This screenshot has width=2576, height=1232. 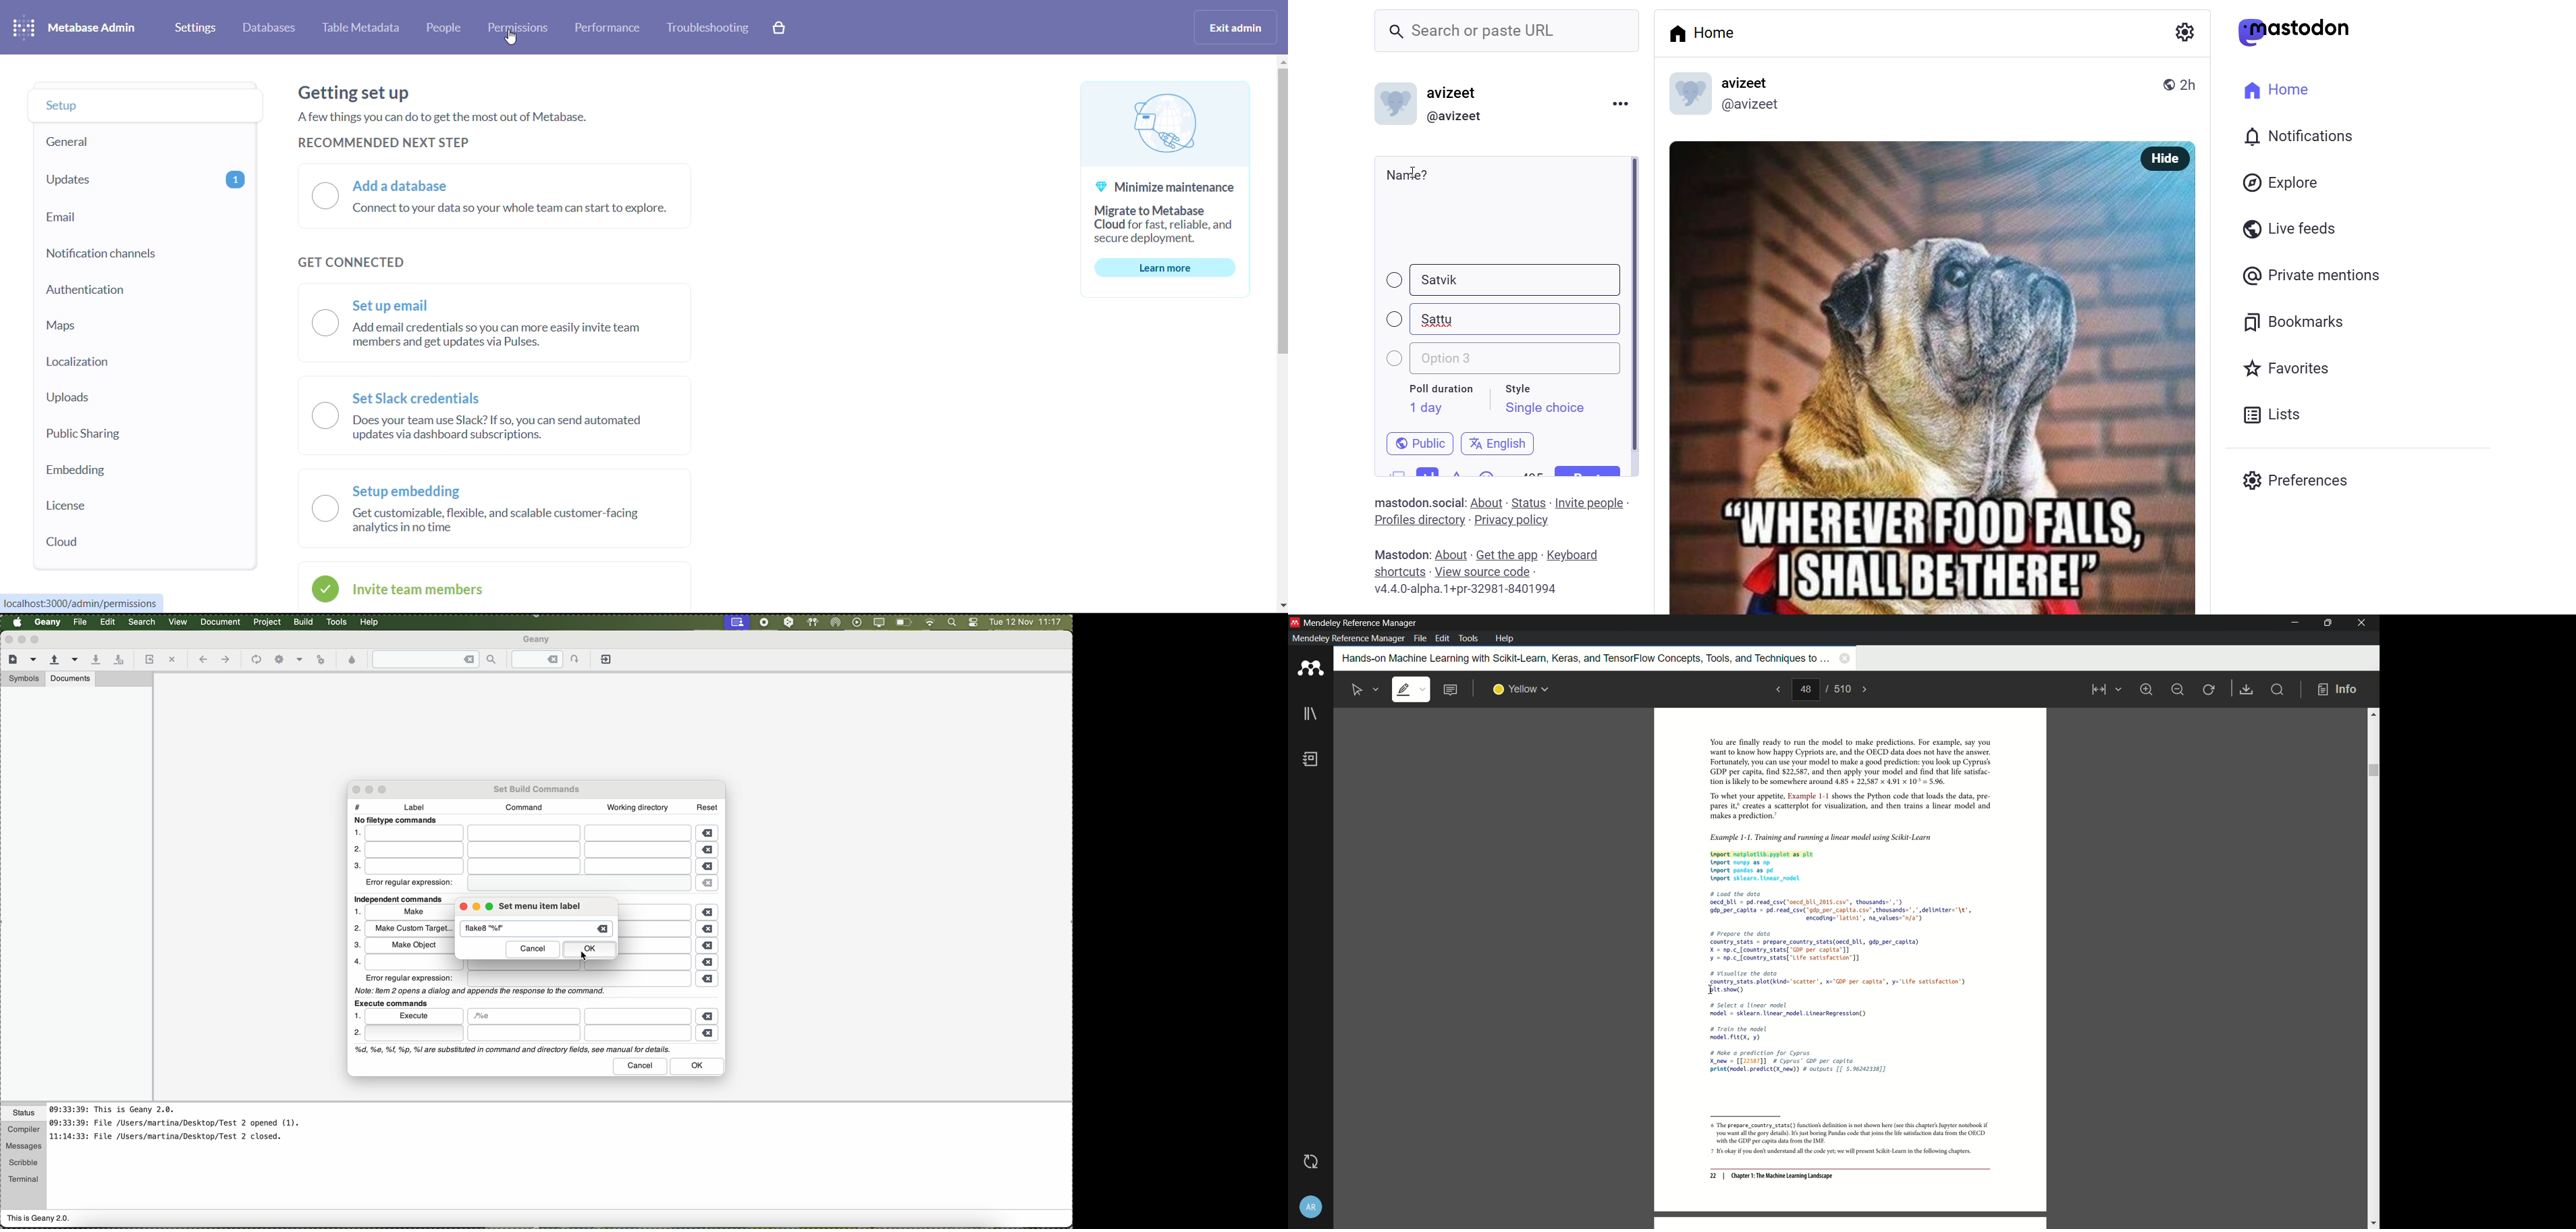 What do you see at coordinates (2296, 320) in the screenshot?
I see `bookmark` at bounding box center [2296, 320].